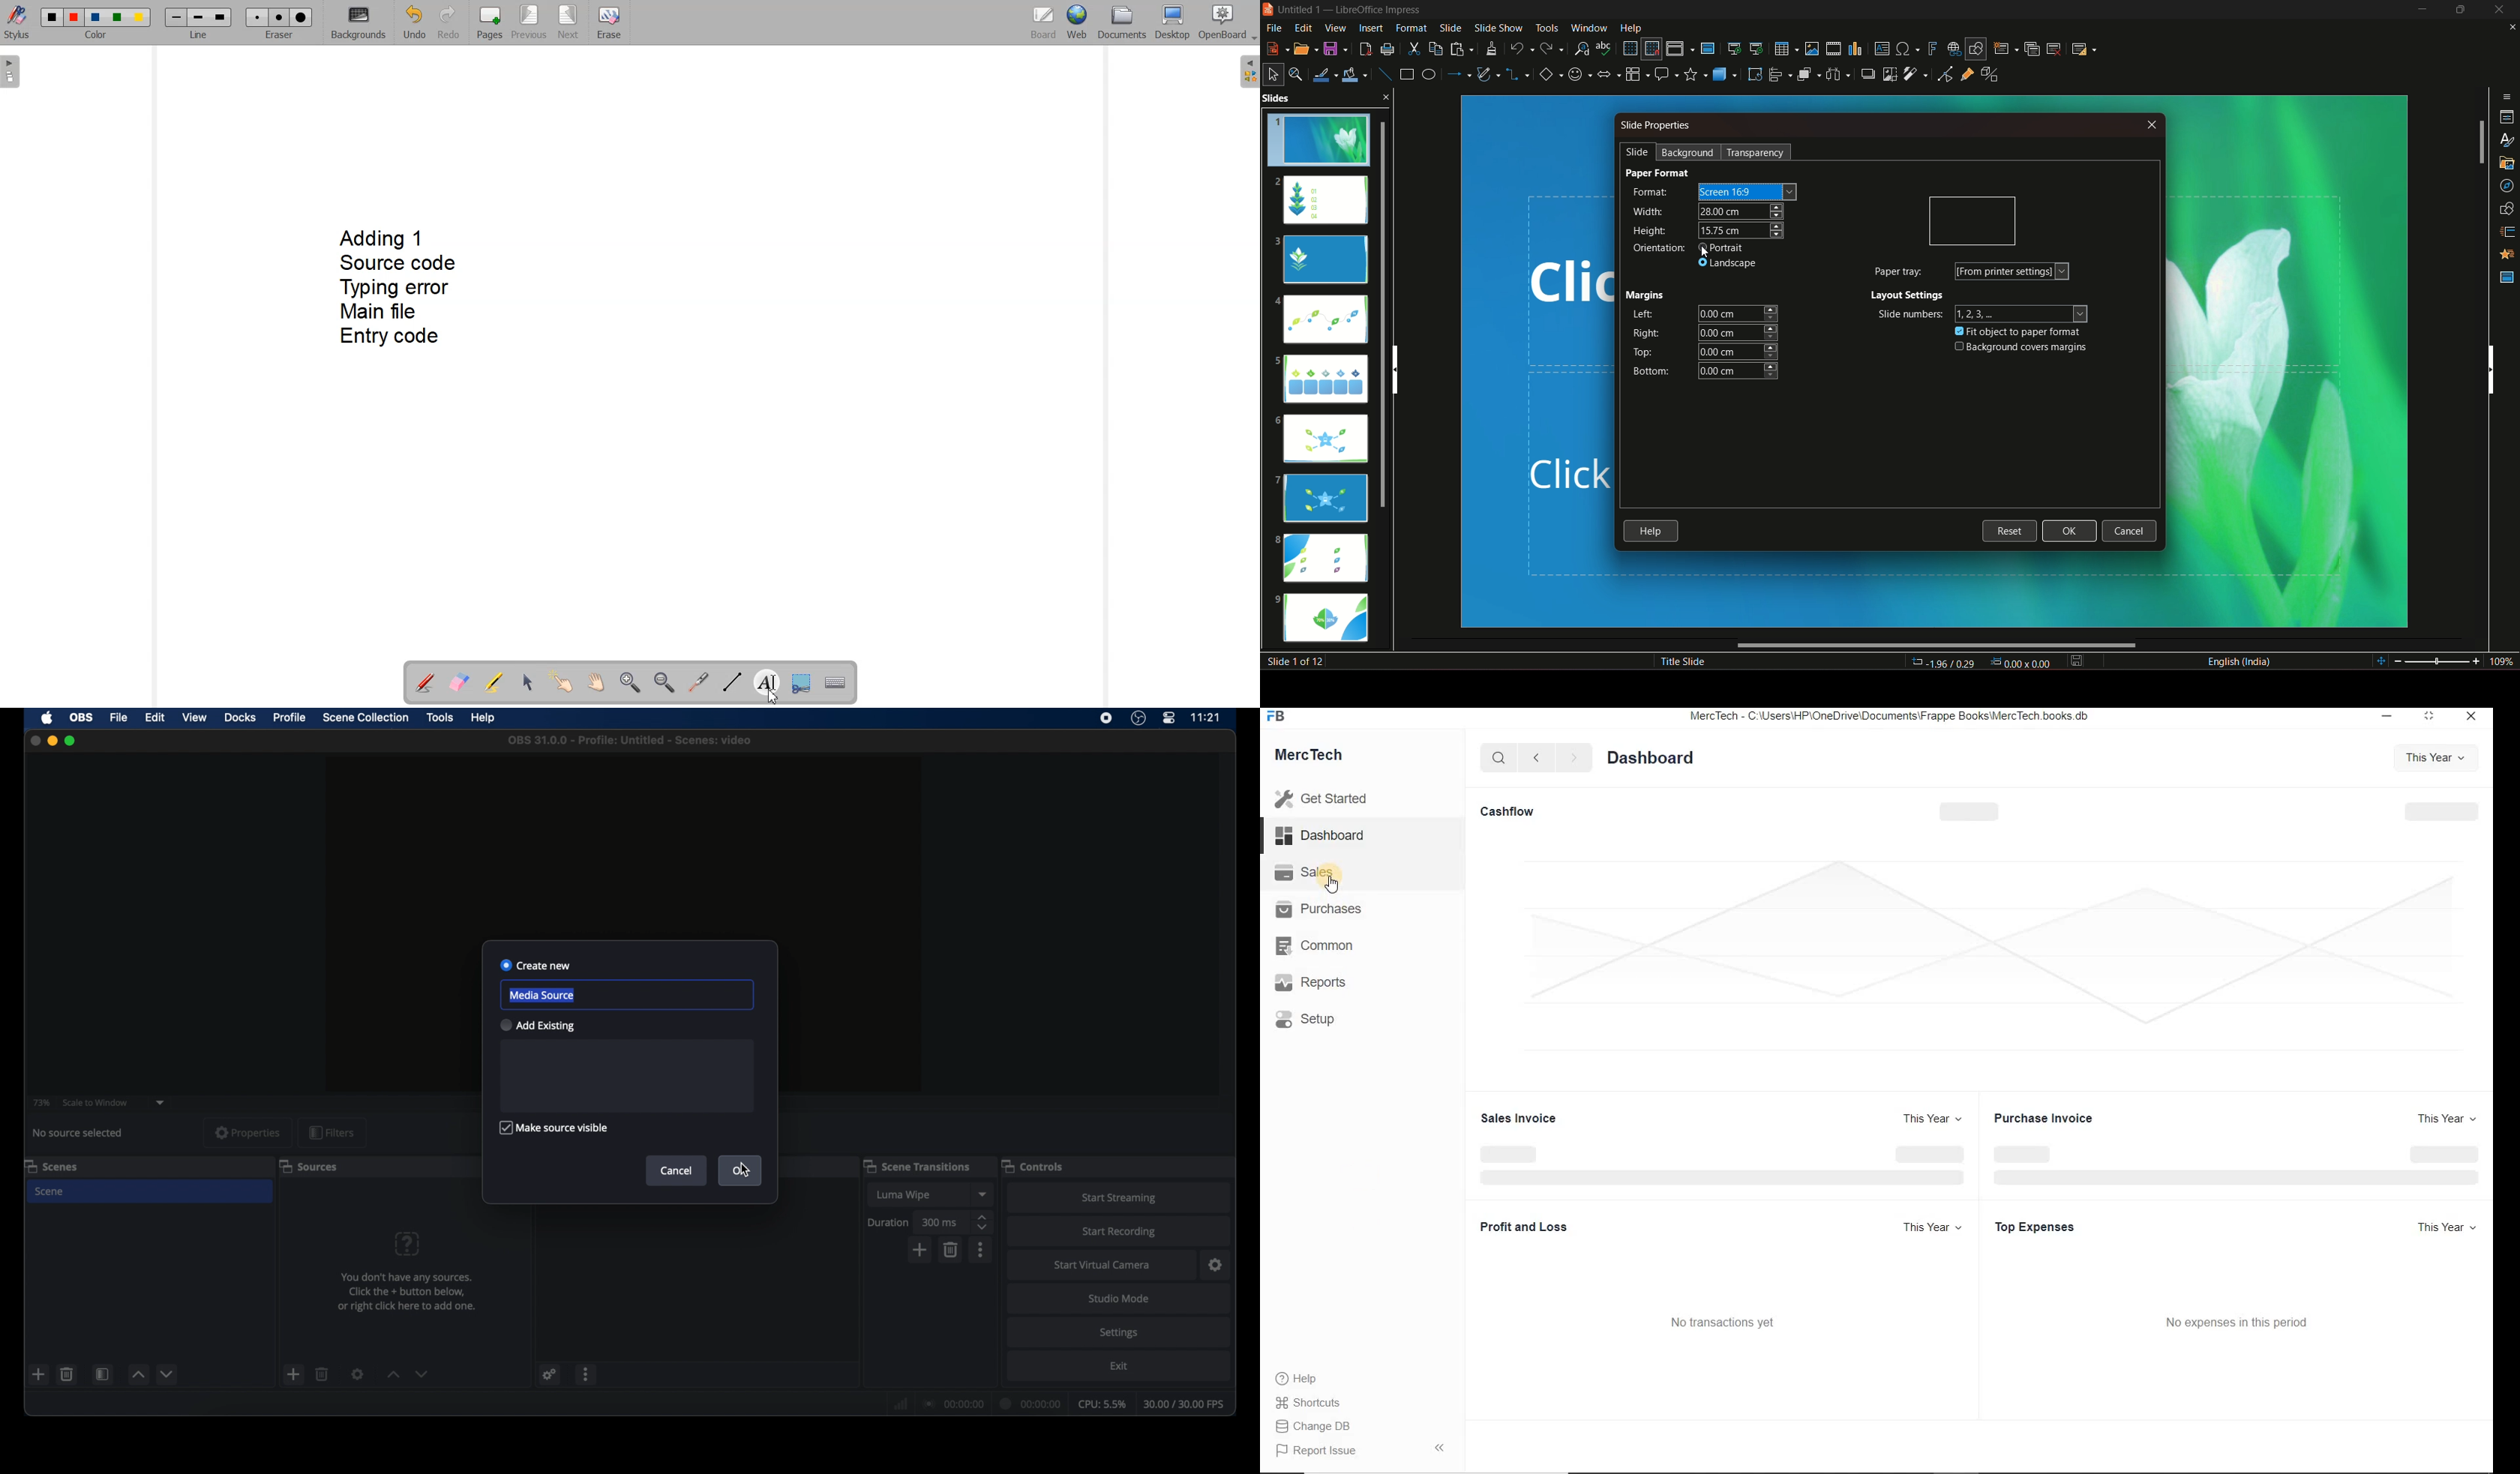 Image resolution: width=2520 pixels, height=1484 pixels. What do you see at coordinates (248, 1133) in the screenshot?
I see `properties` at bounding box center [248, 1133].